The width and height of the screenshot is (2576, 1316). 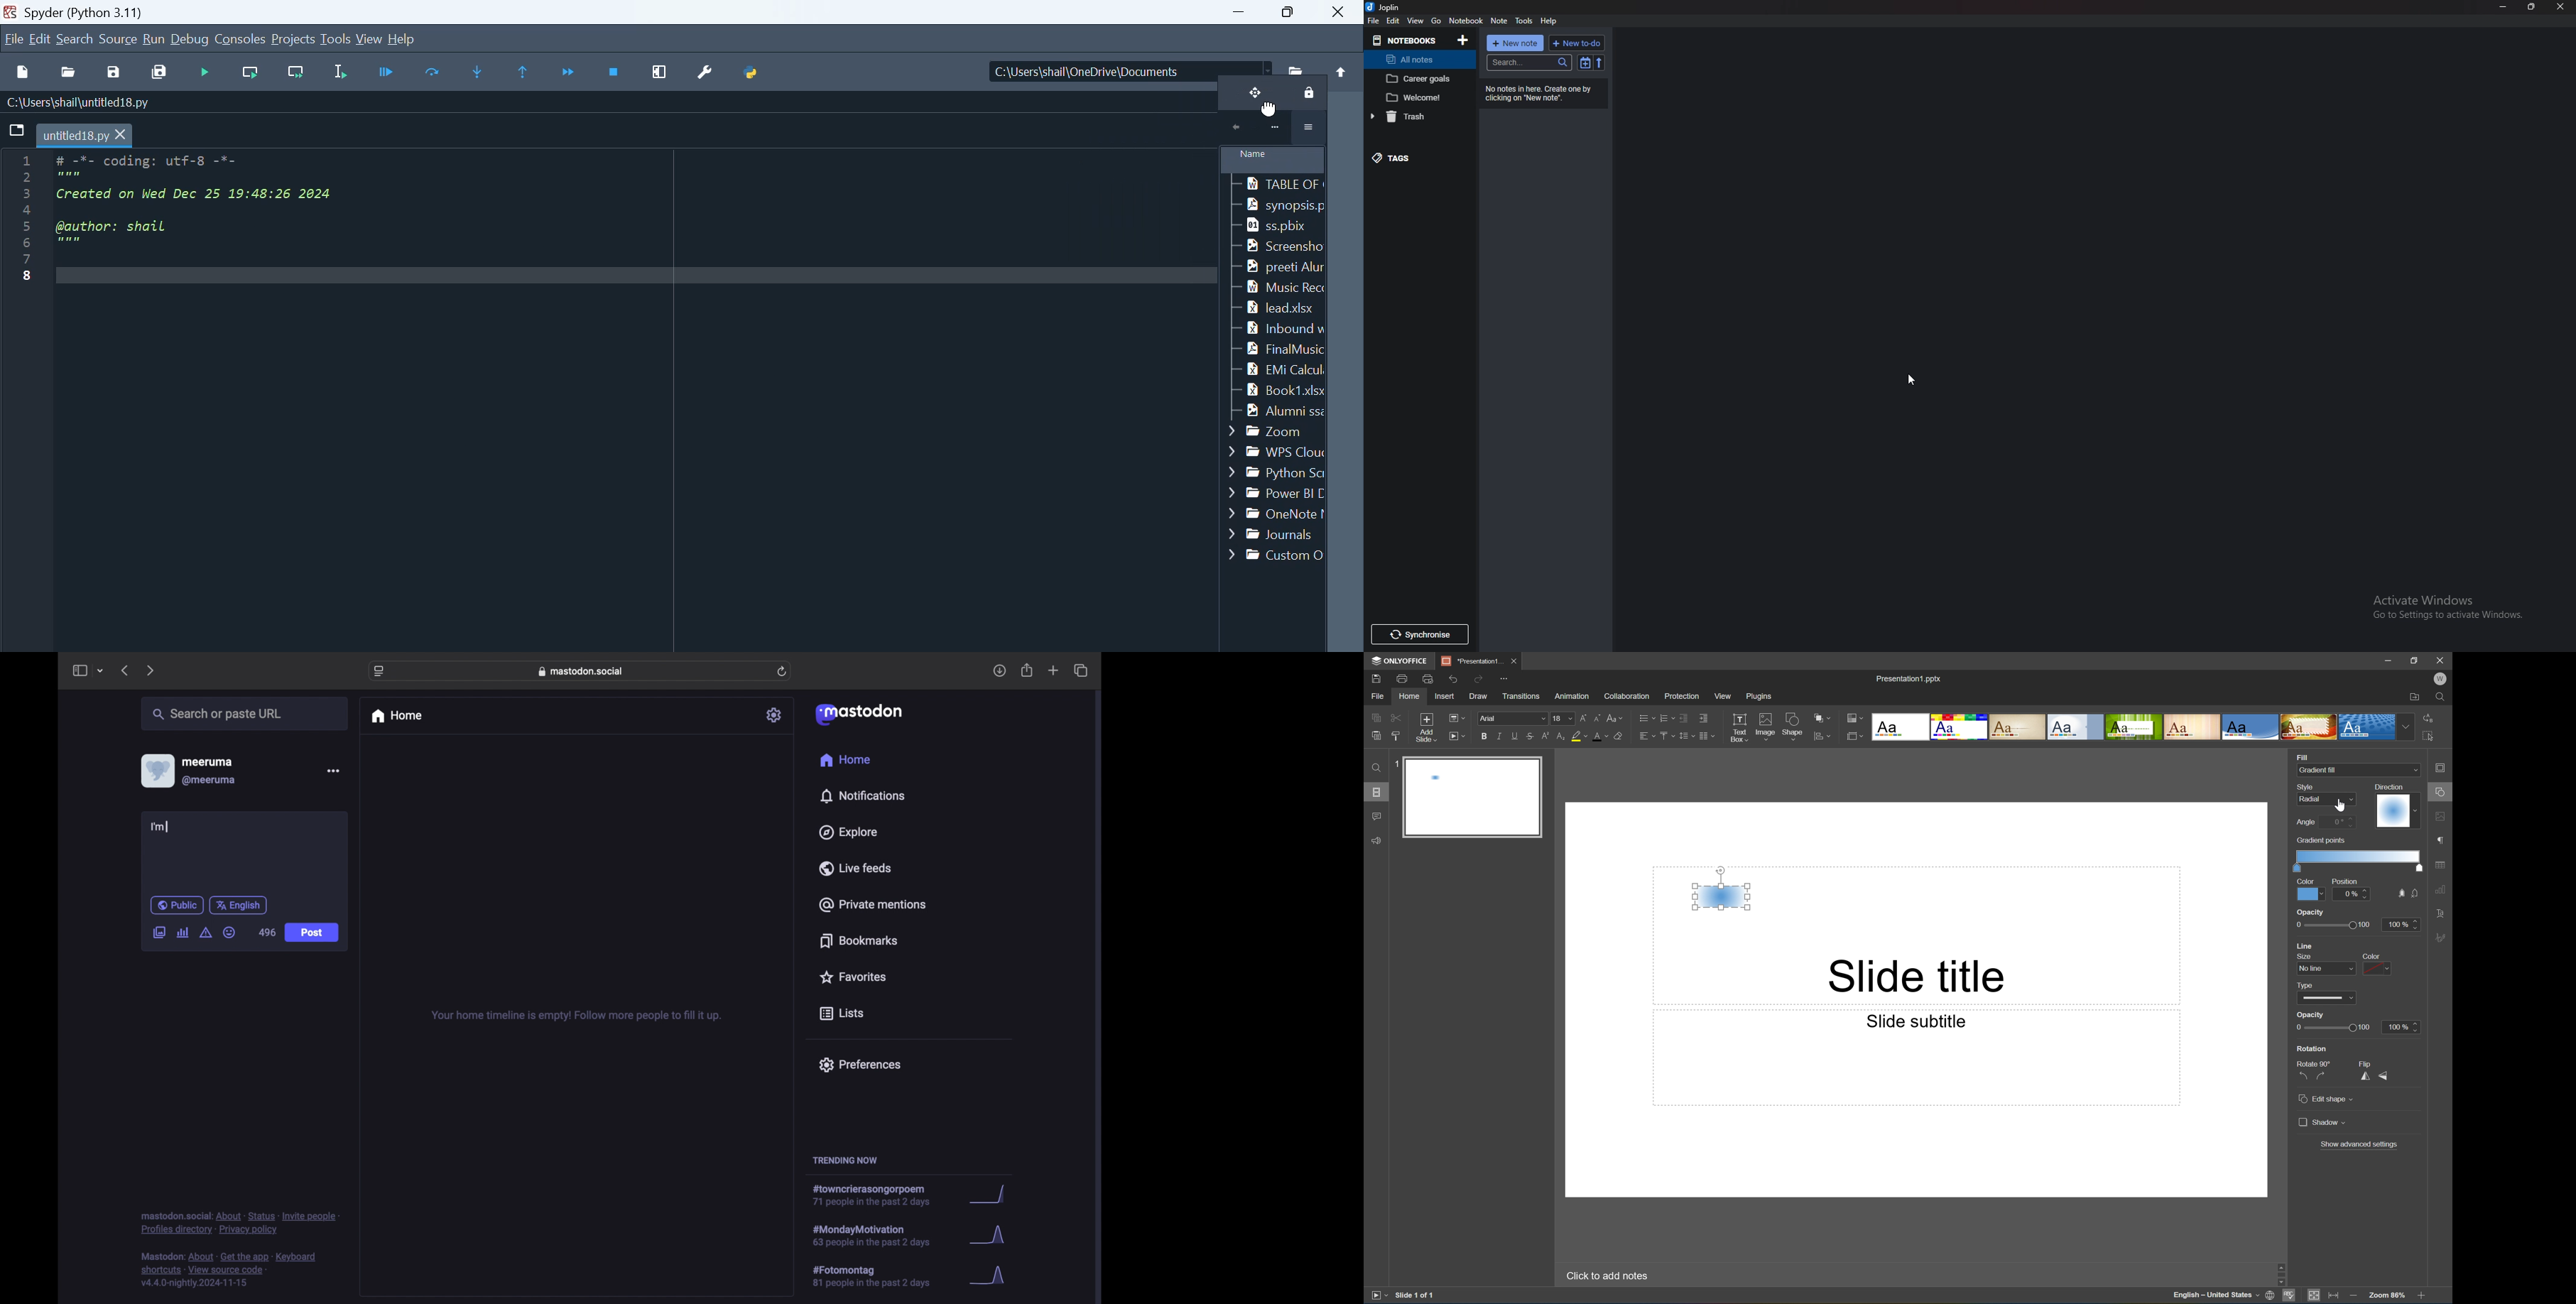 What do you see at coordinates (480, 72) in the screenshot?
I see `Step into the next function` at bounding box center [480, 72].